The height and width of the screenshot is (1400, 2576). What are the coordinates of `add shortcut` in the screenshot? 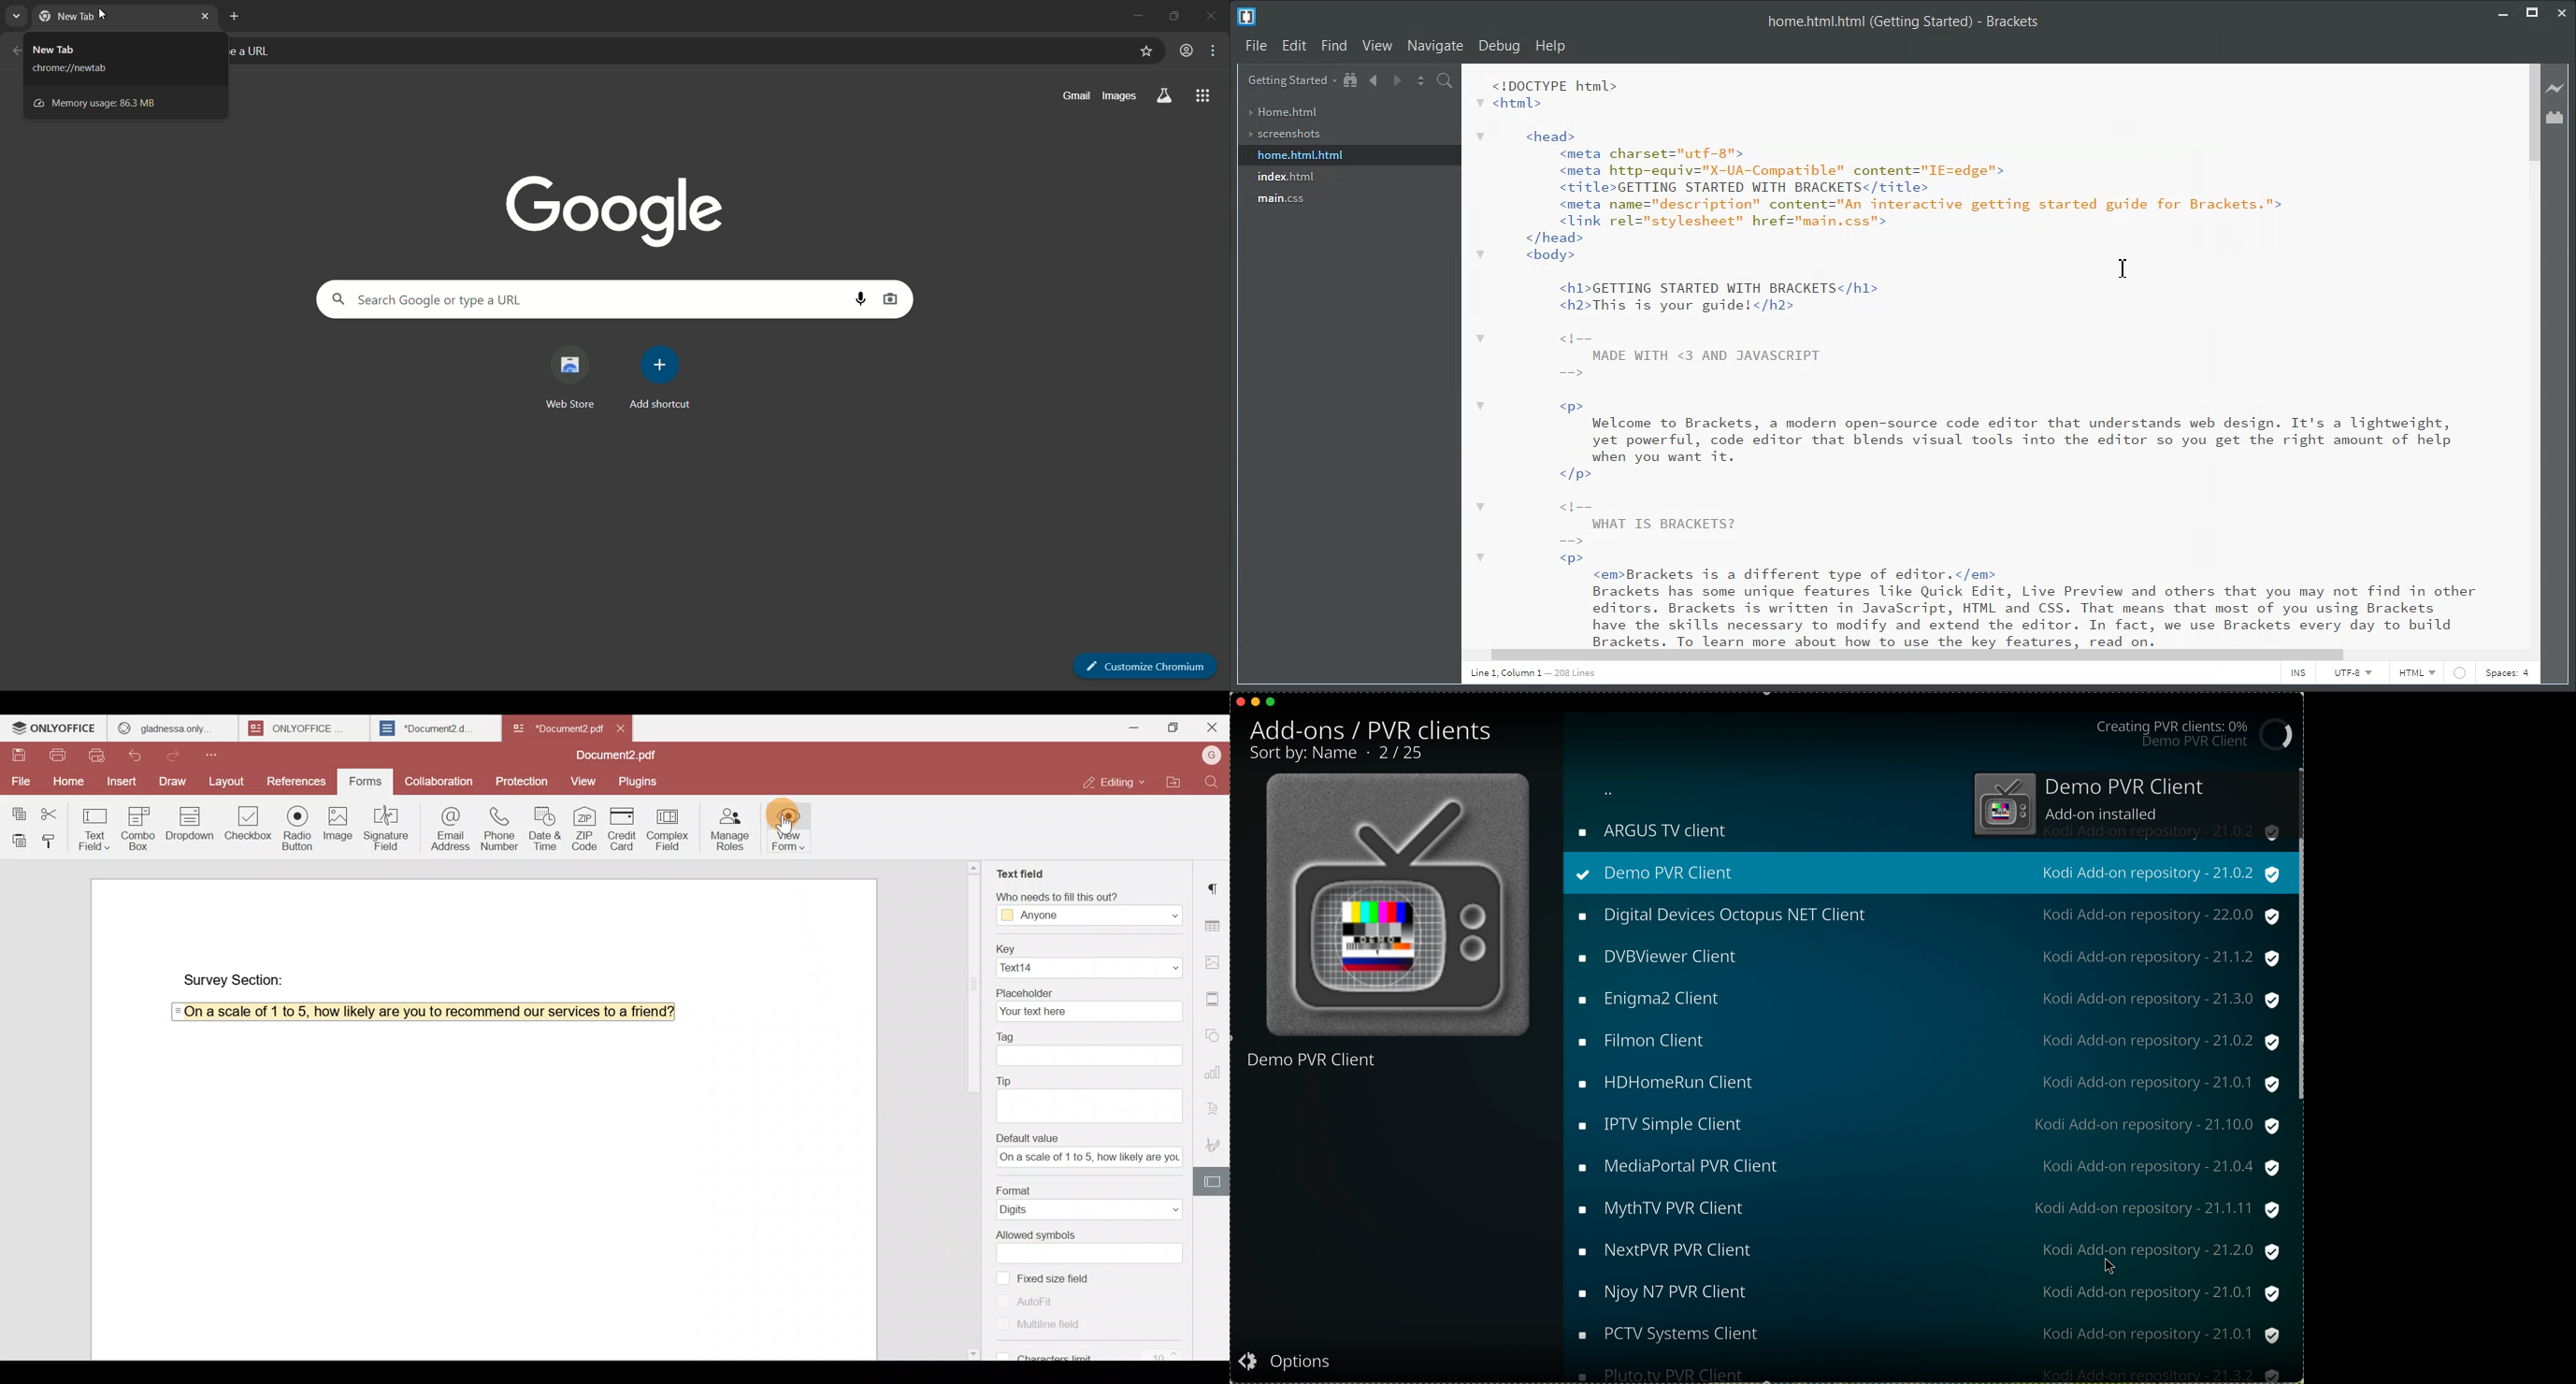 It's located at (659, 379).